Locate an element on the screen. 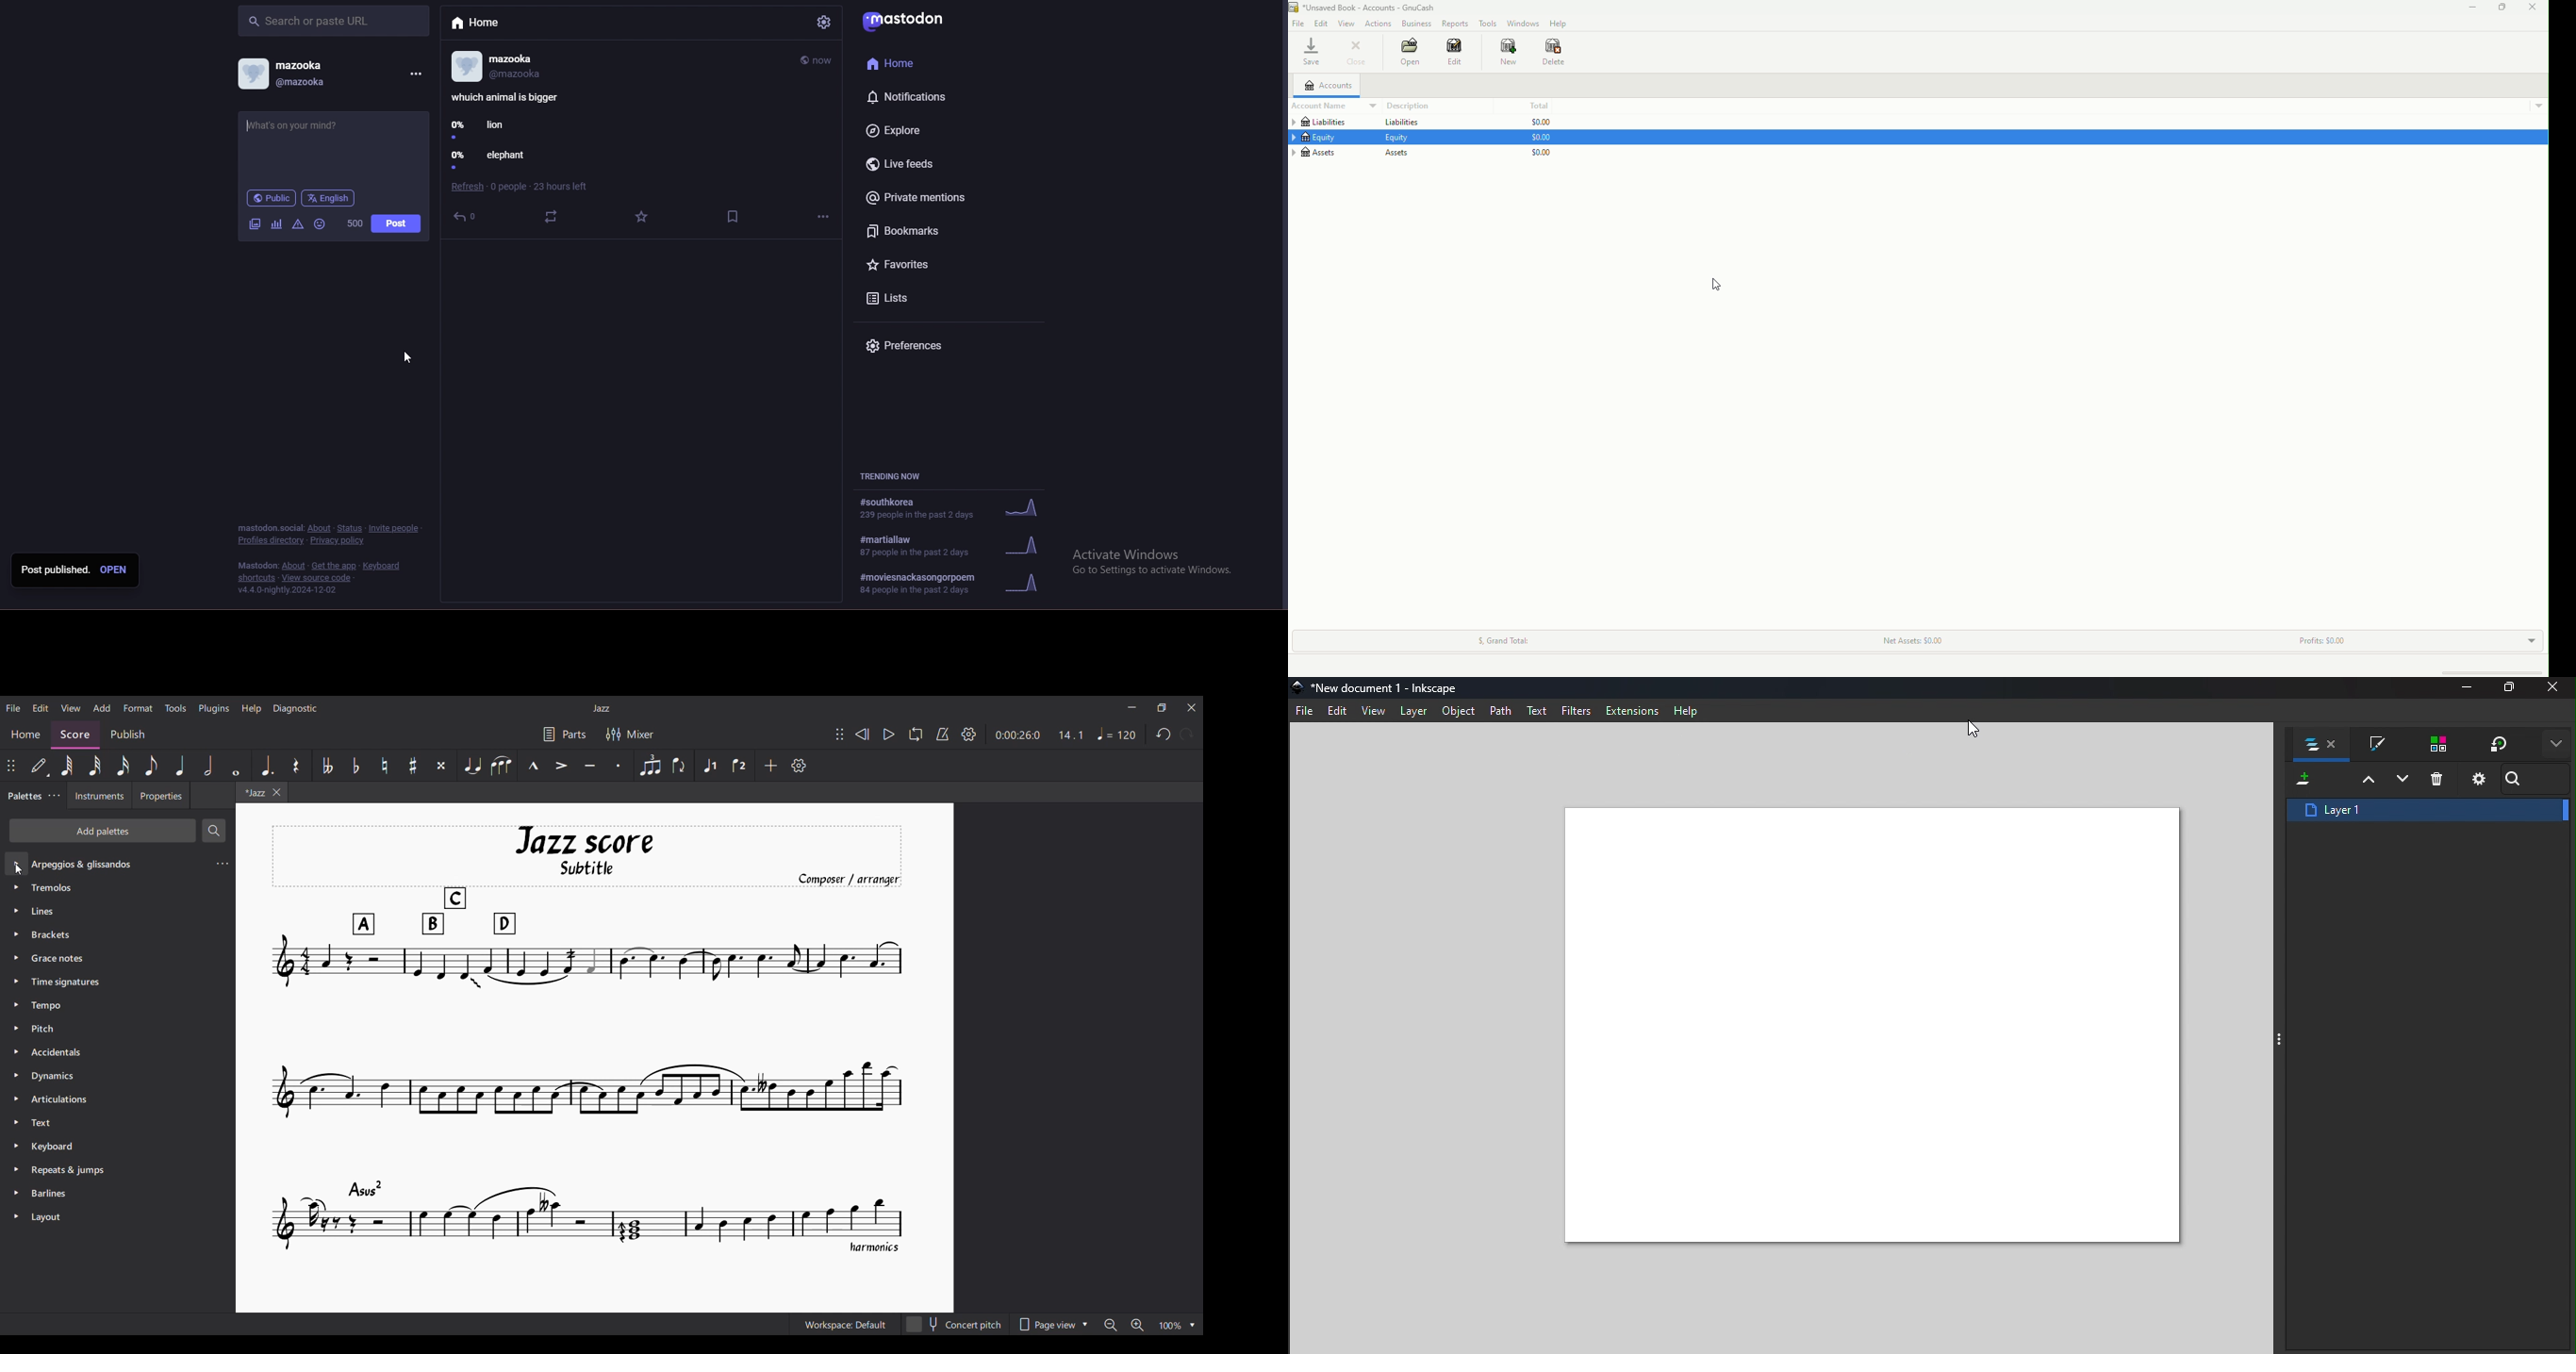 This screenshot has height=1372, width=2576. Reports is located at coordinates (1454, 23).